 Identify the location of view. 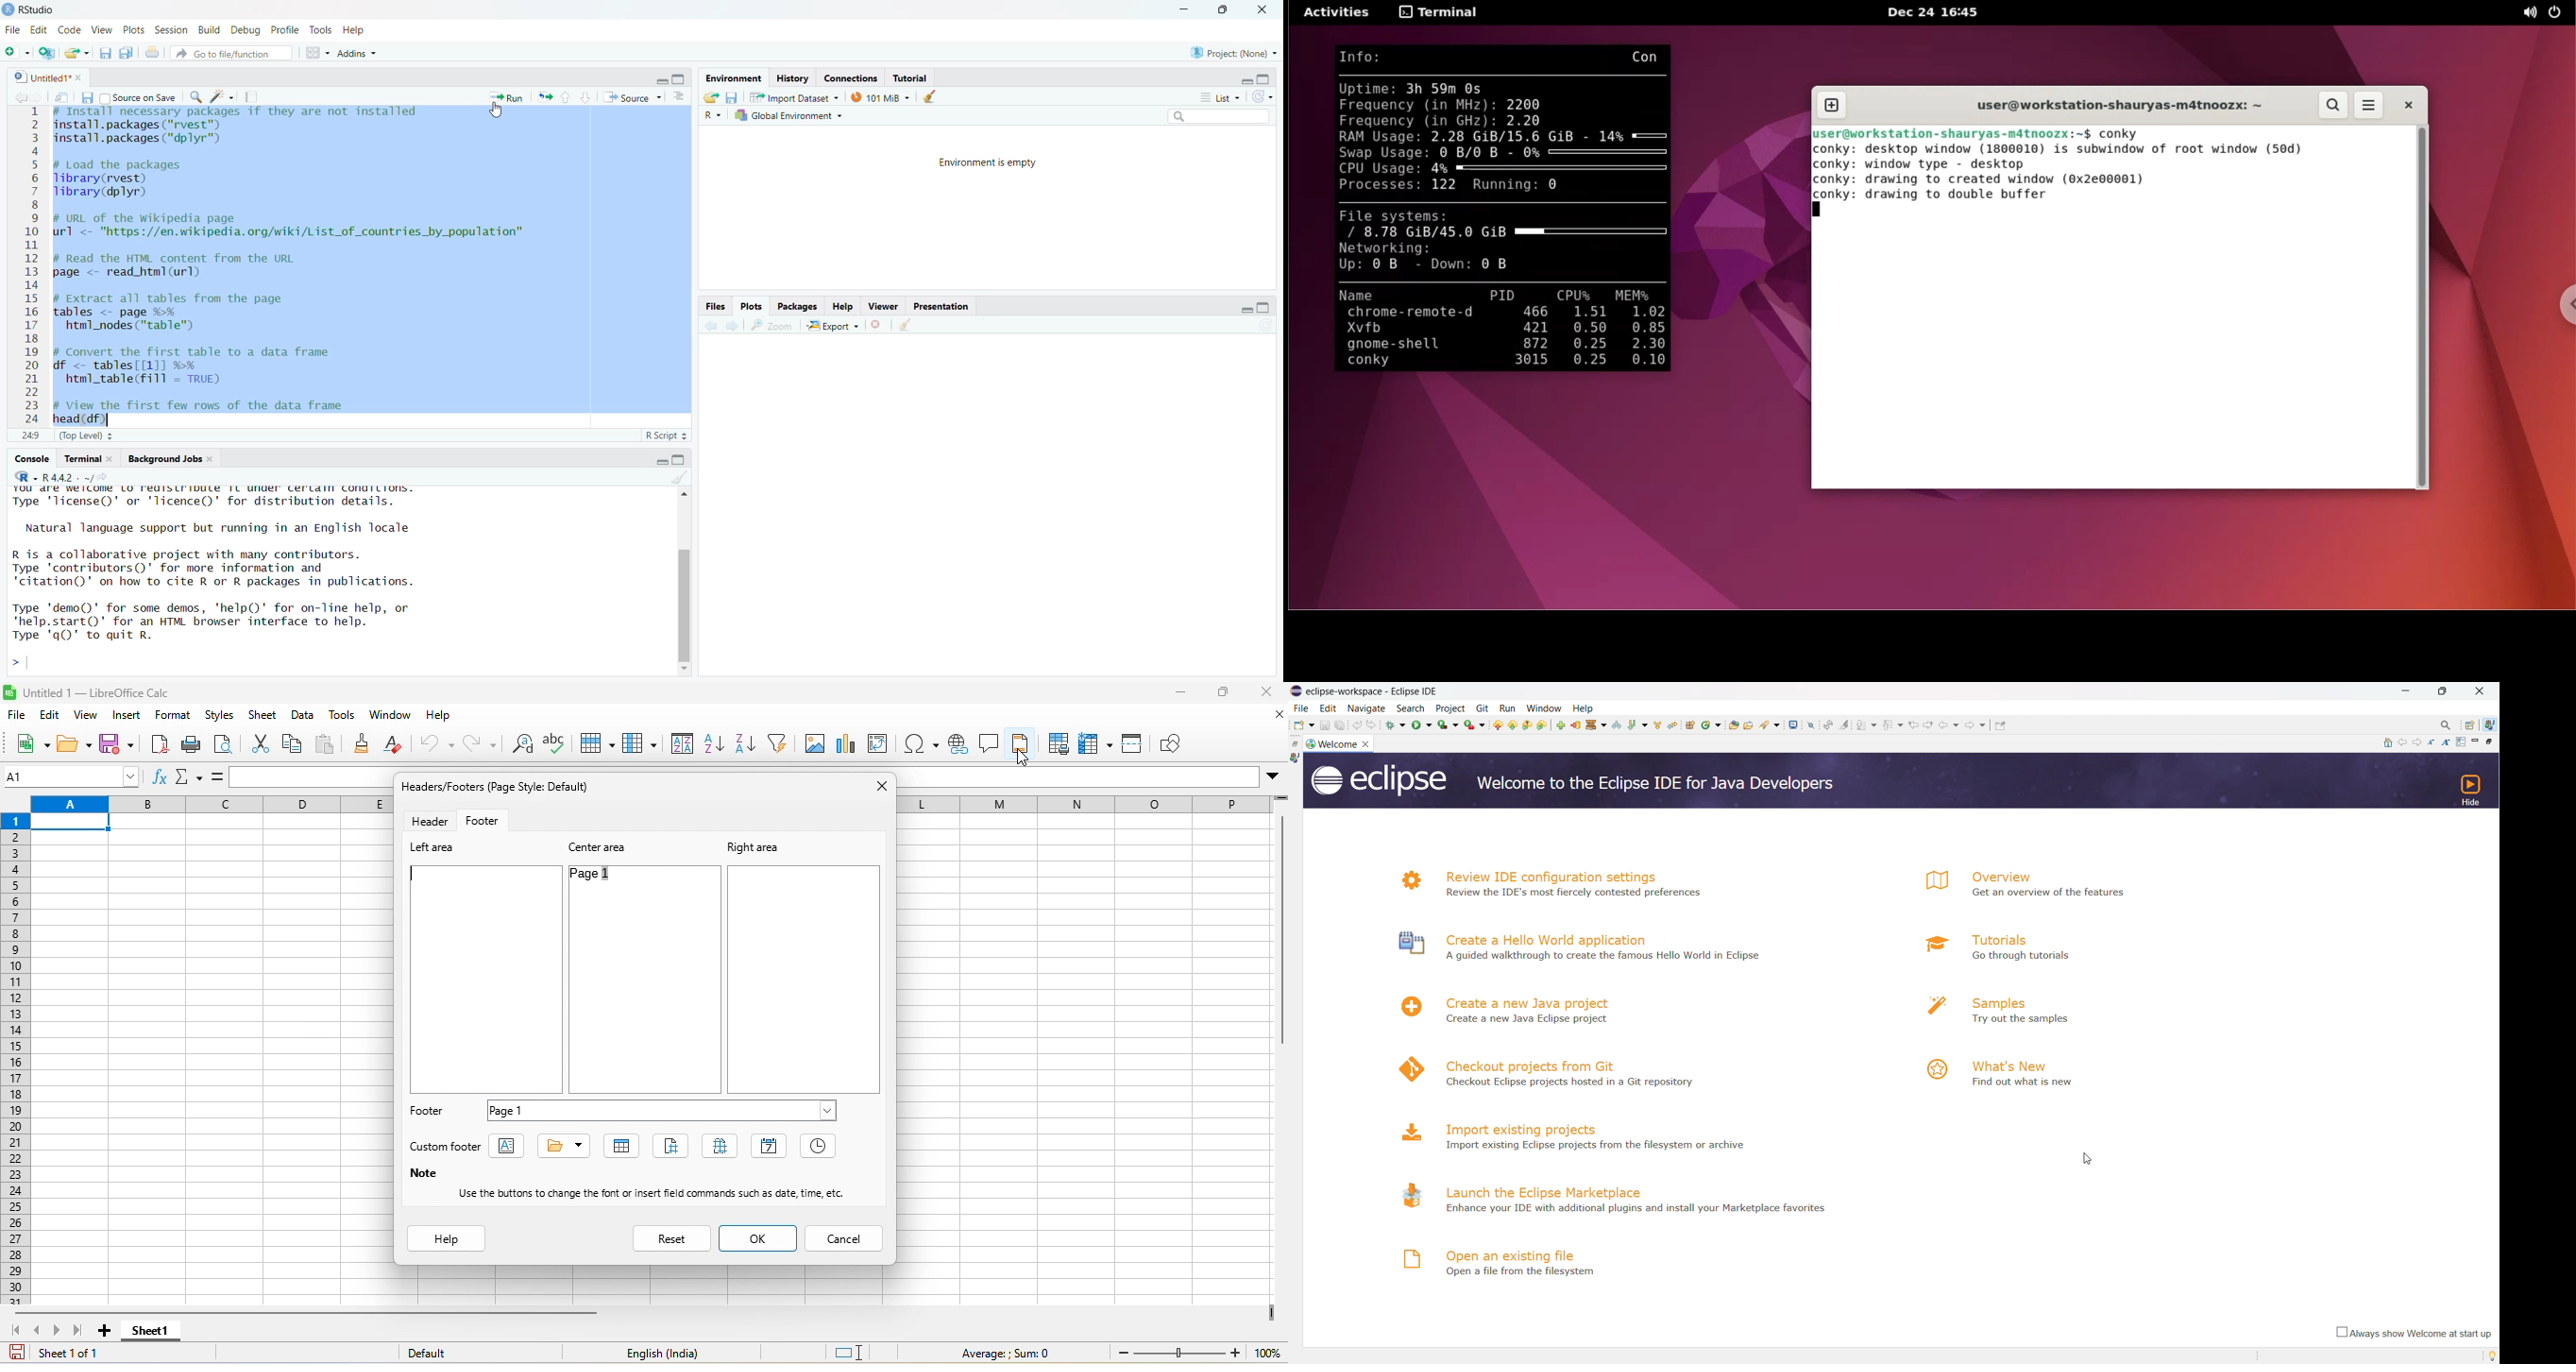
(85, 717).